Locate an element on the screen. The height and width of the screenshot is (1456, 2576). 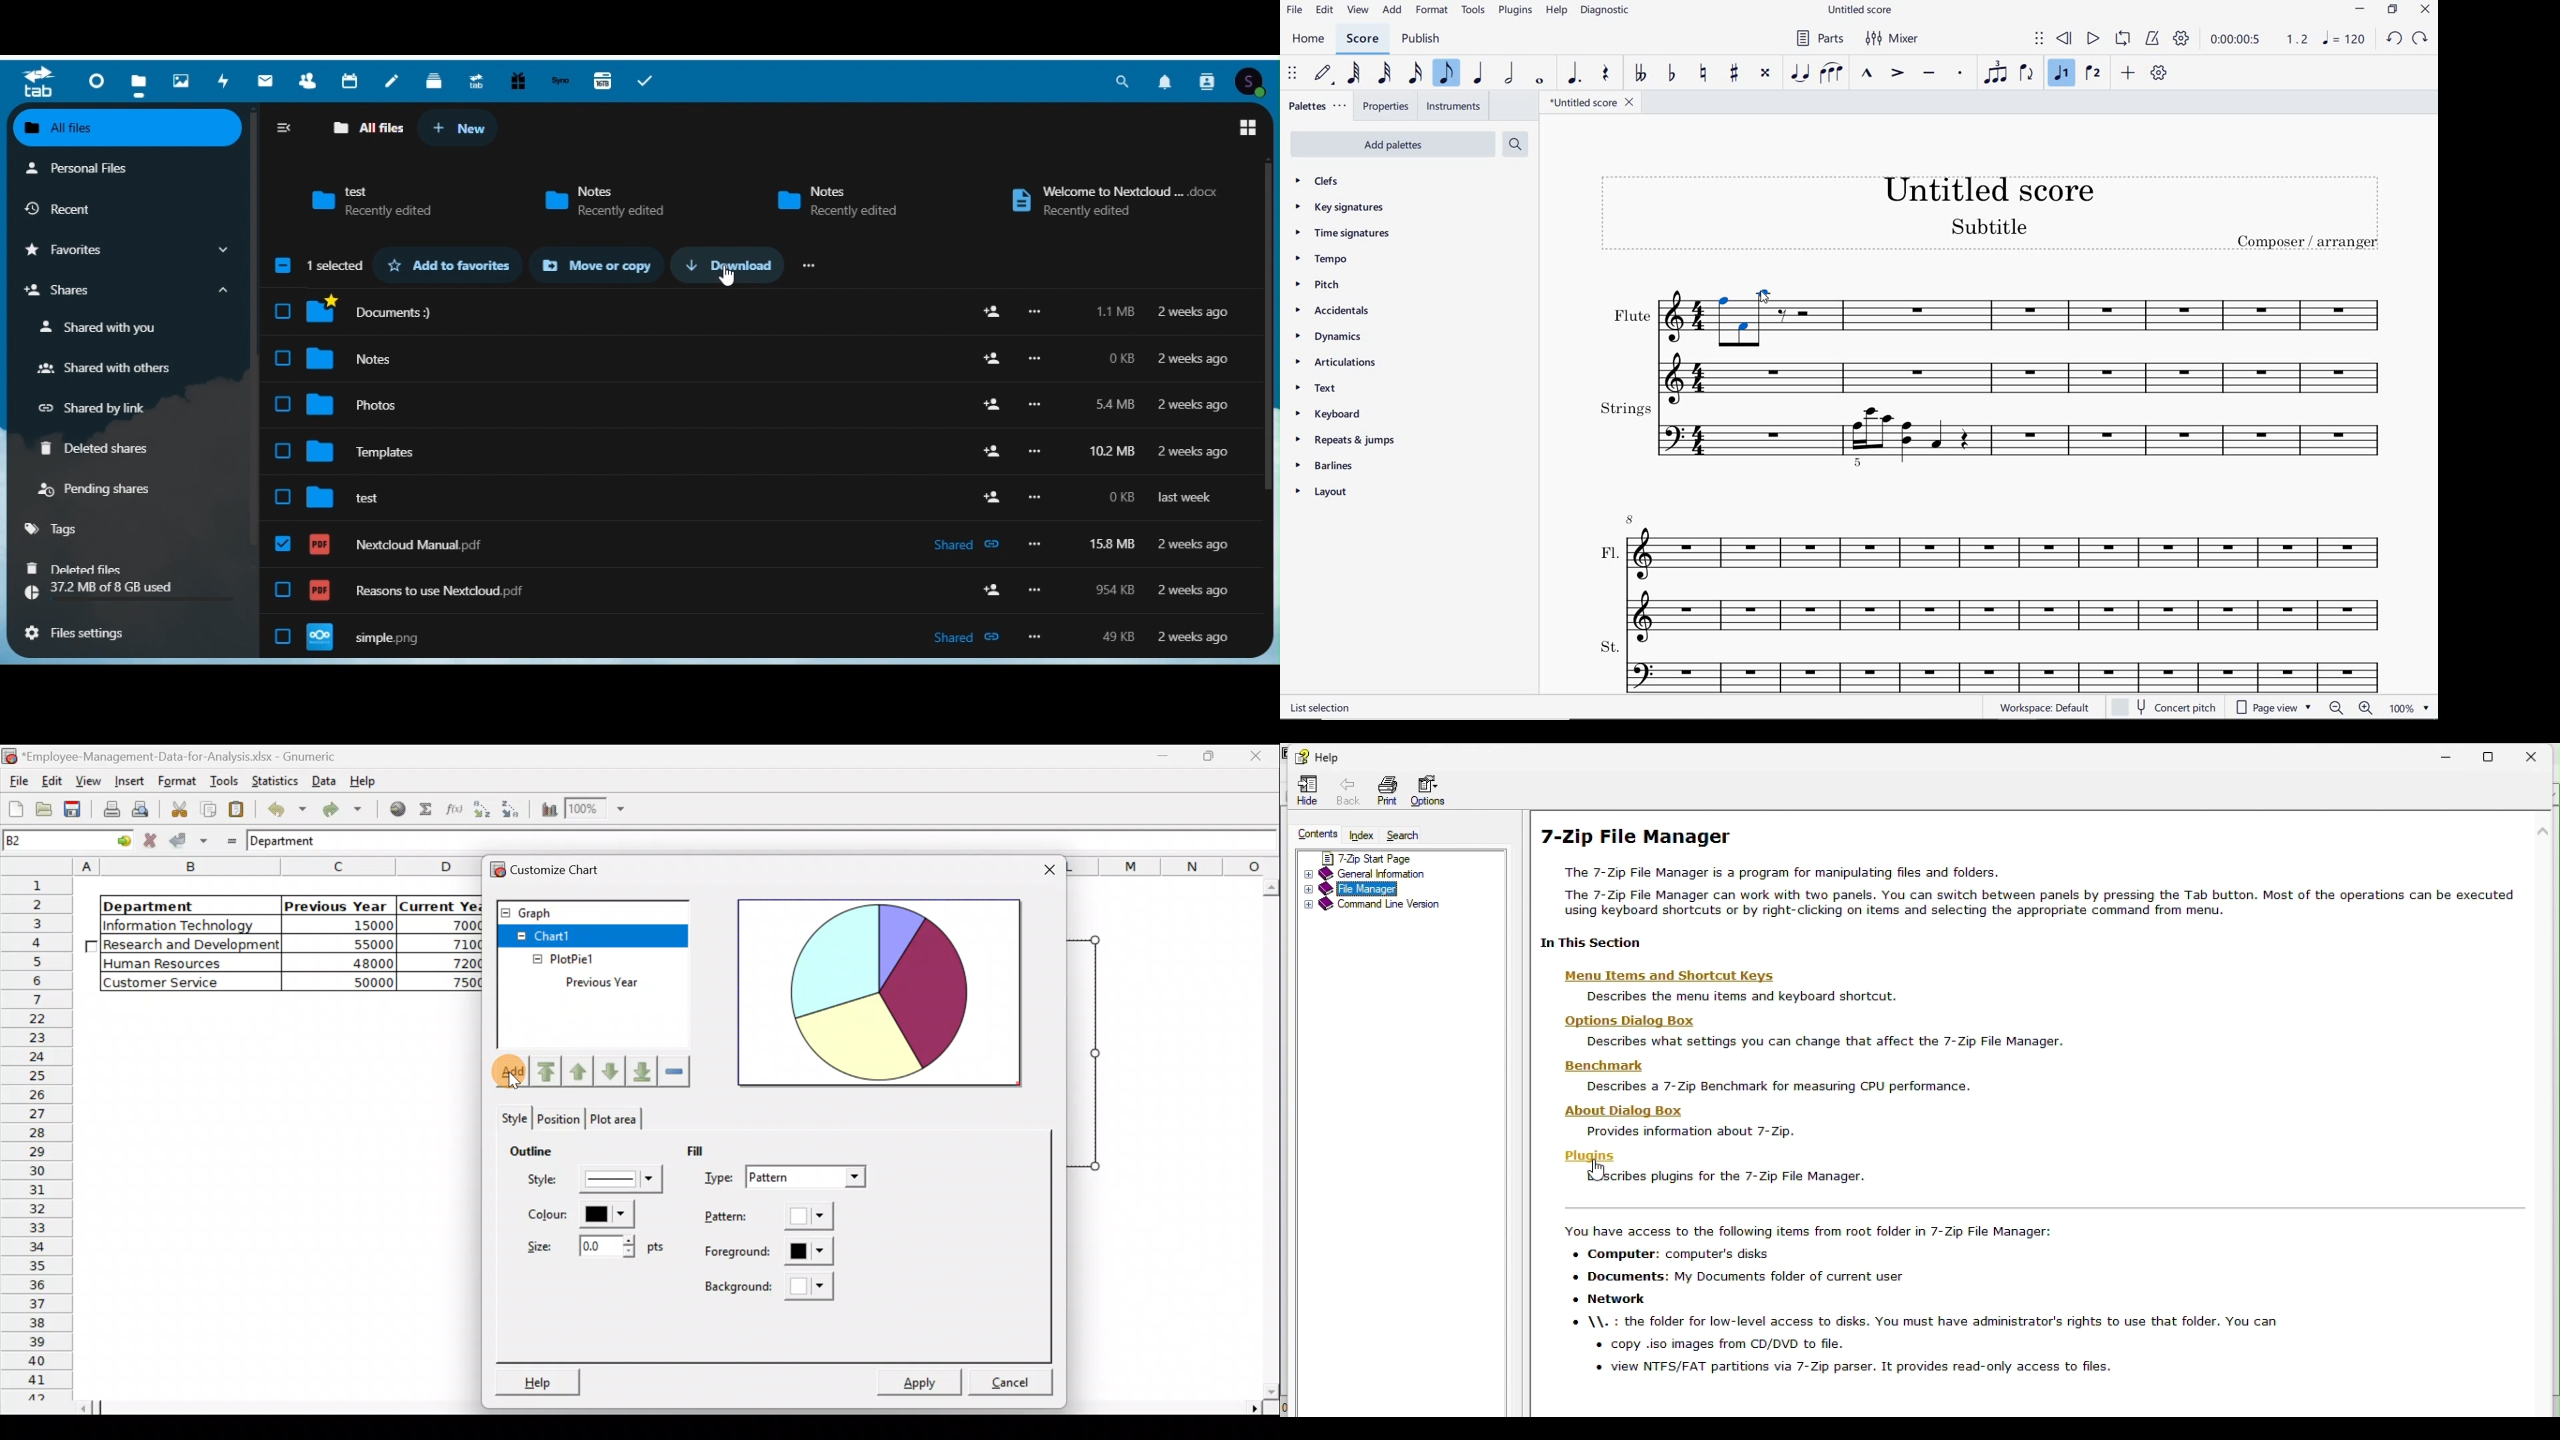
ADD is located at coordinates (2129, 73).